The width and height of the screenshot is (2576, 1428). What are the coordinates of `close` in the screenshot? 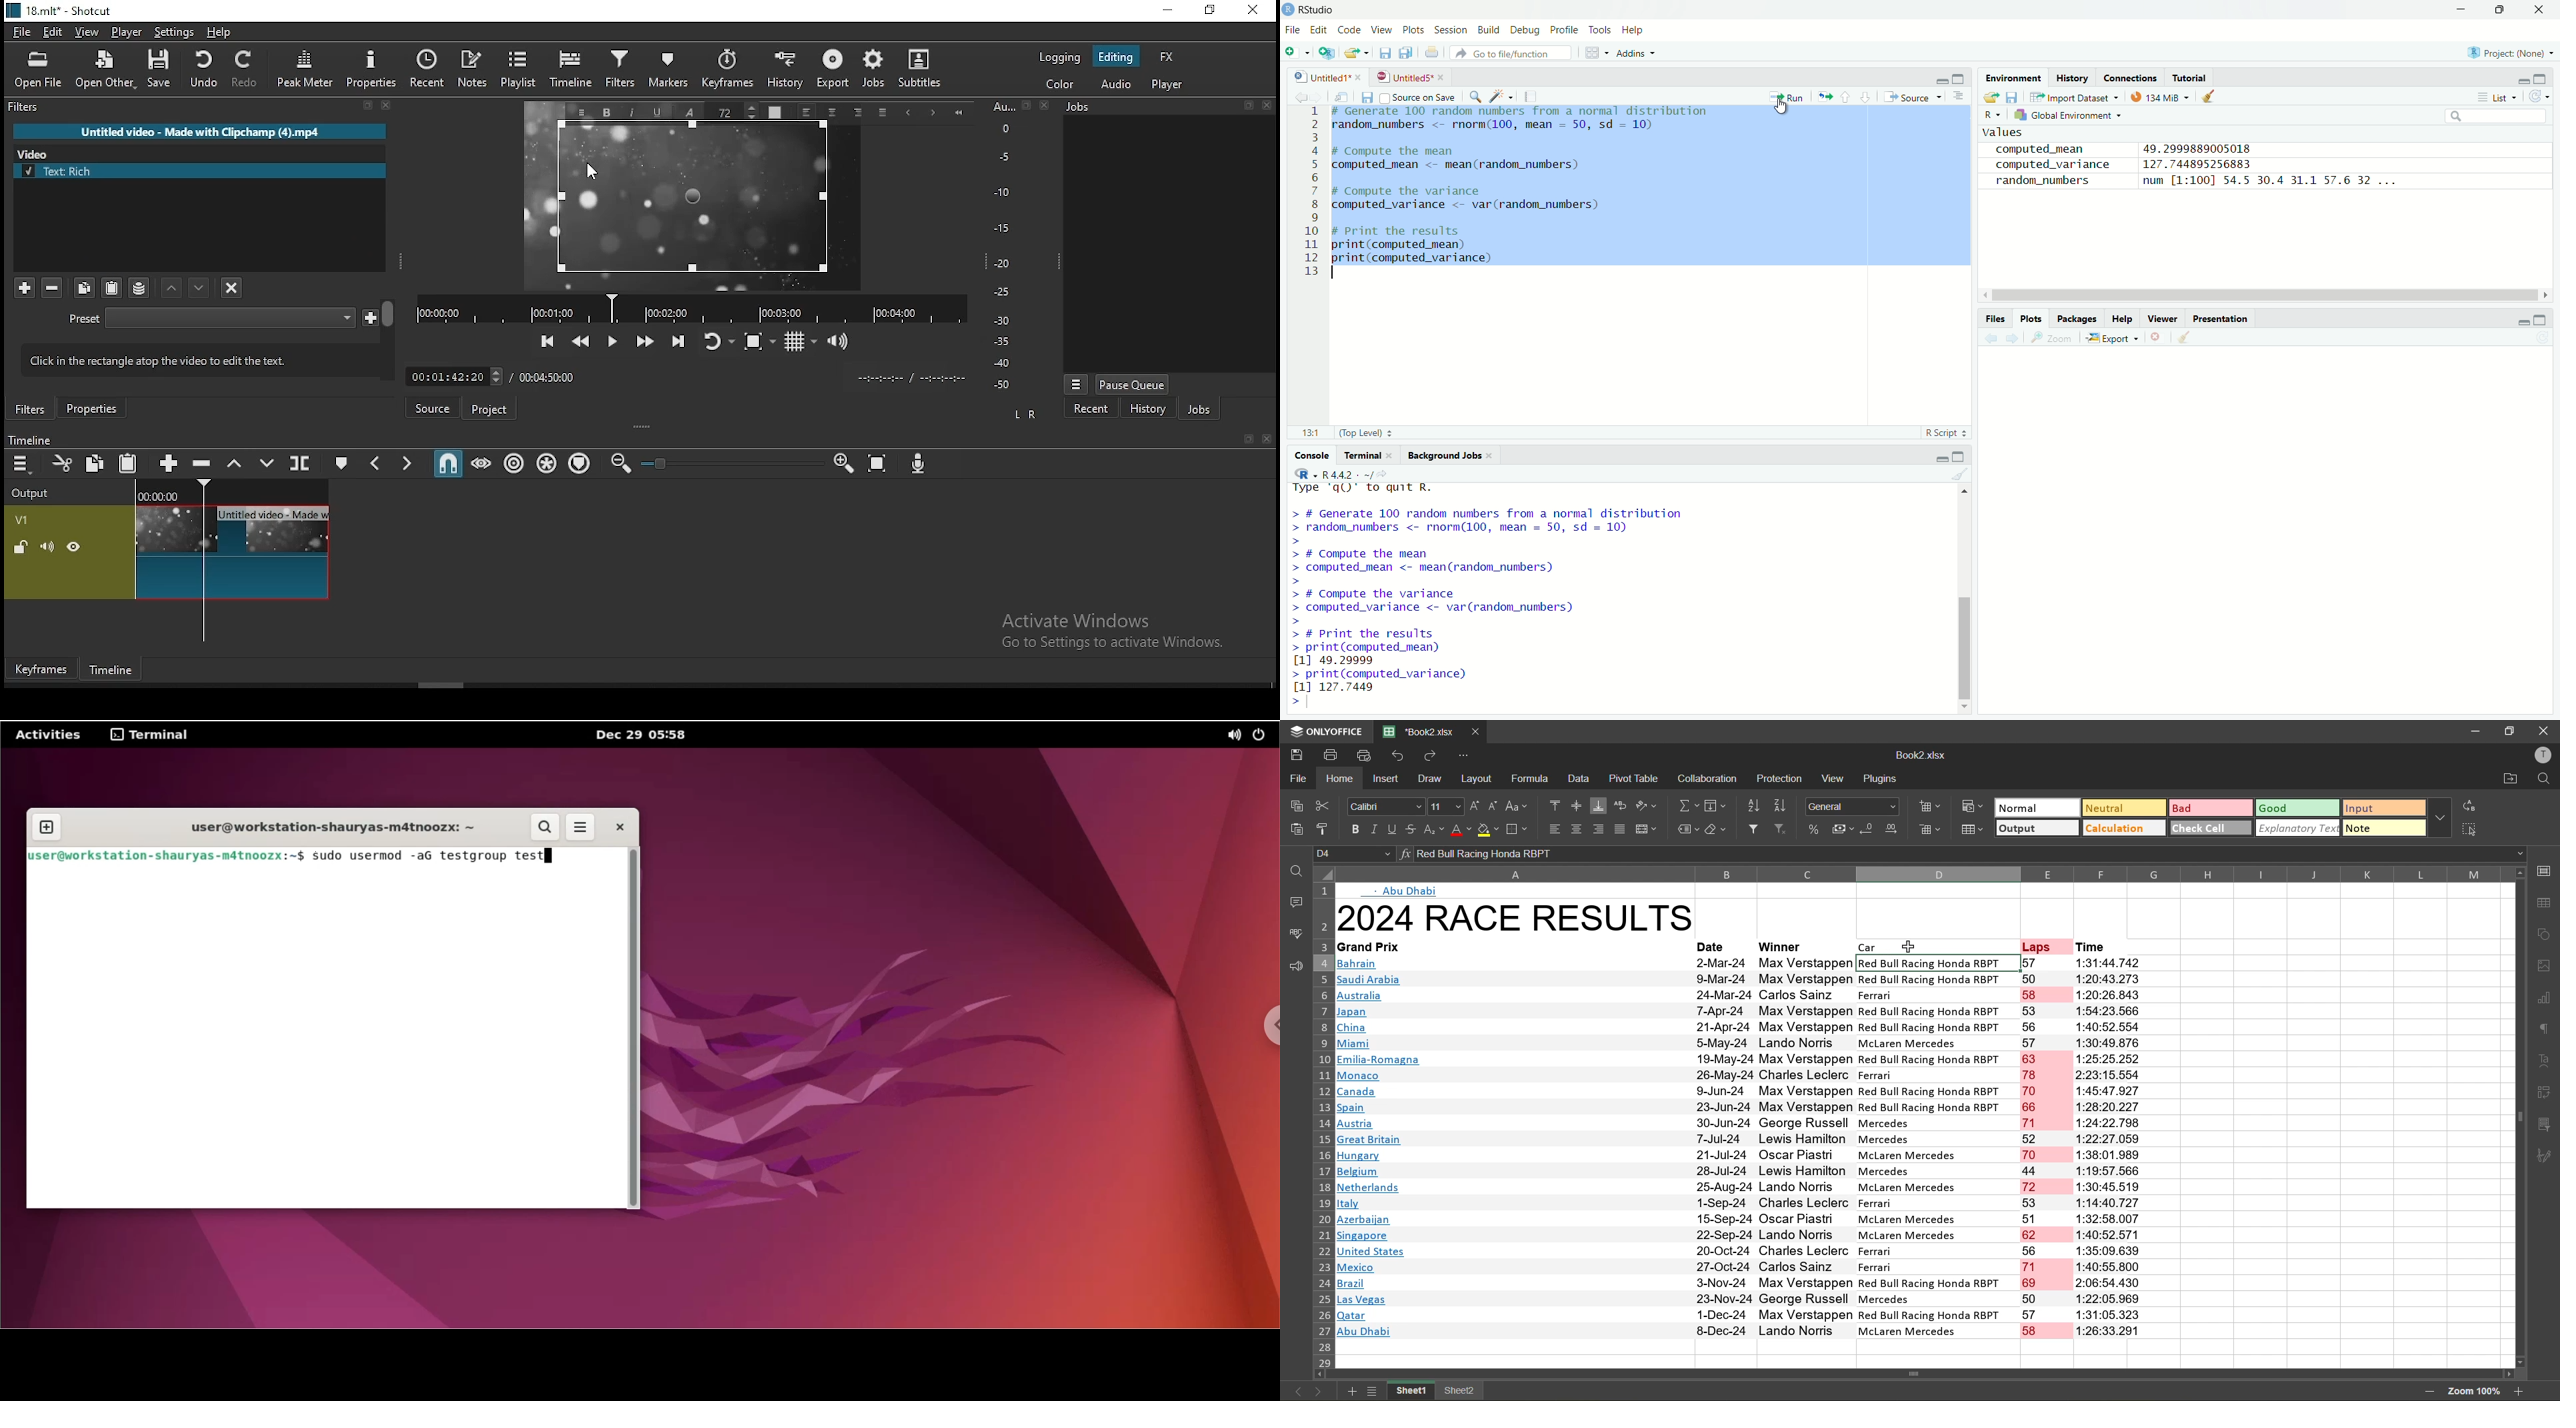 It's located at (1391, 455).